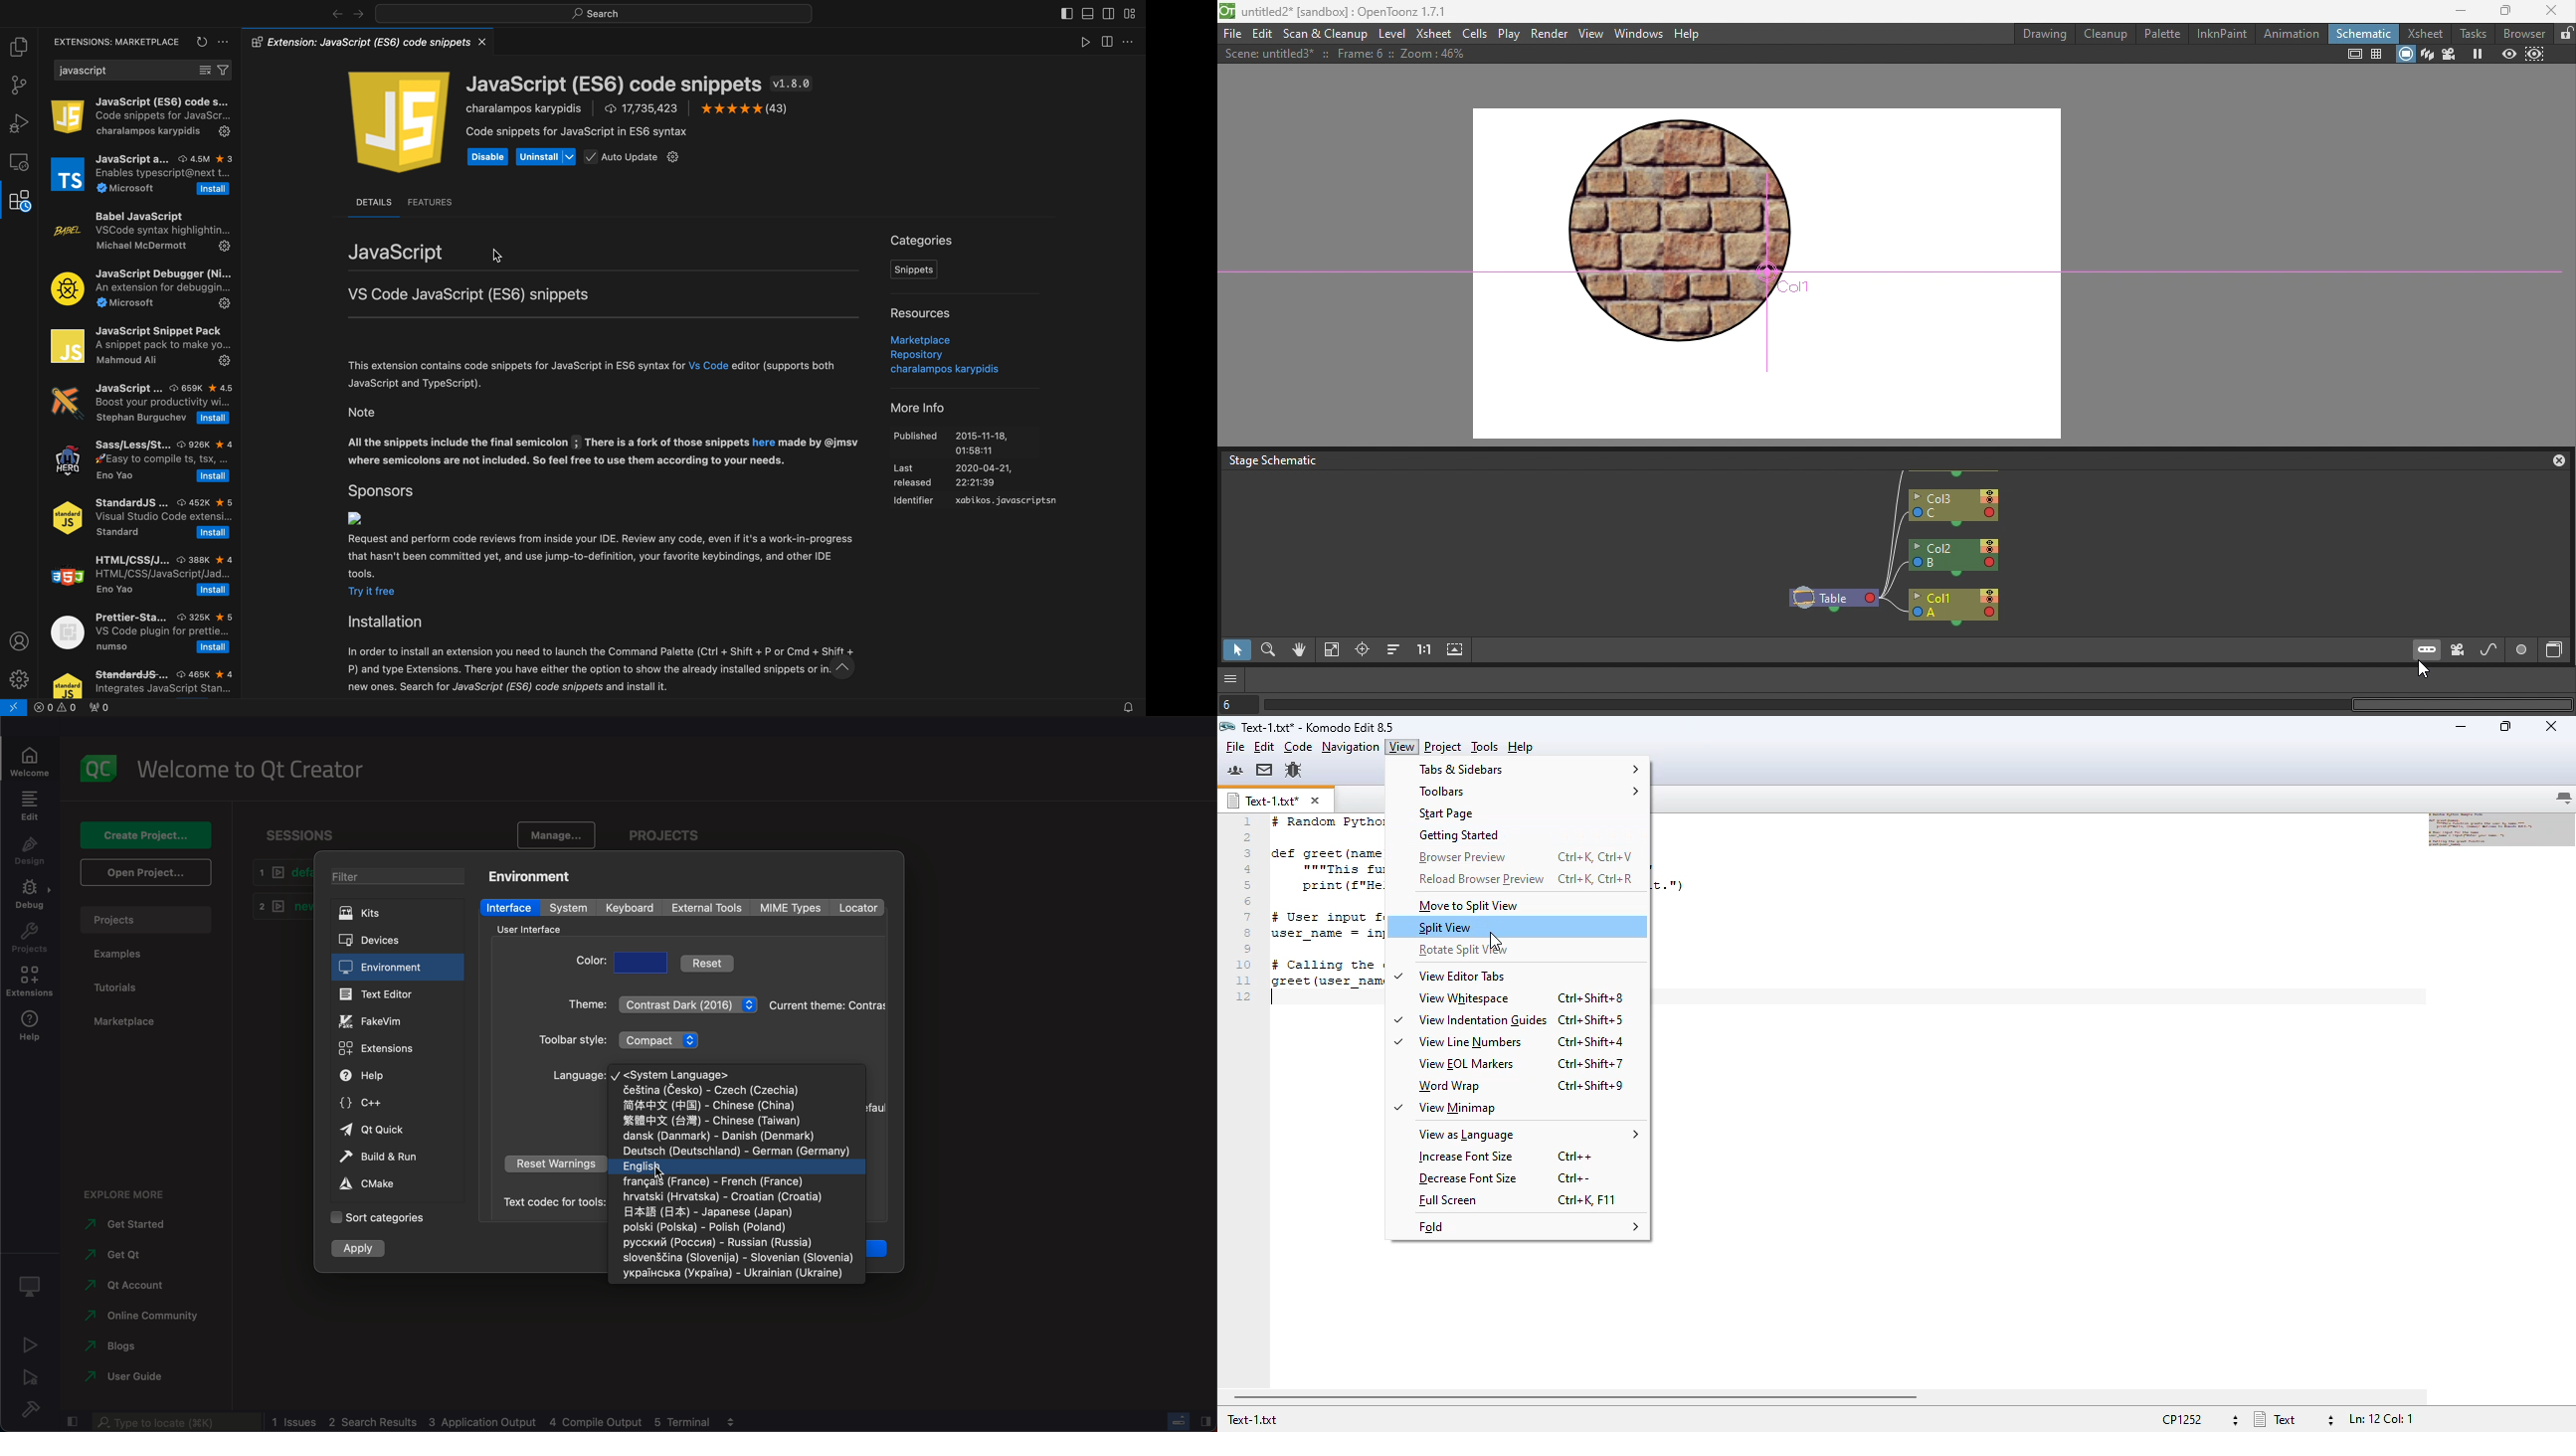 The width and height of the screenshot is (2576, 1456). Describe the element at coordinates (87, 708) in the screenshot. I see `error logs` at that location.